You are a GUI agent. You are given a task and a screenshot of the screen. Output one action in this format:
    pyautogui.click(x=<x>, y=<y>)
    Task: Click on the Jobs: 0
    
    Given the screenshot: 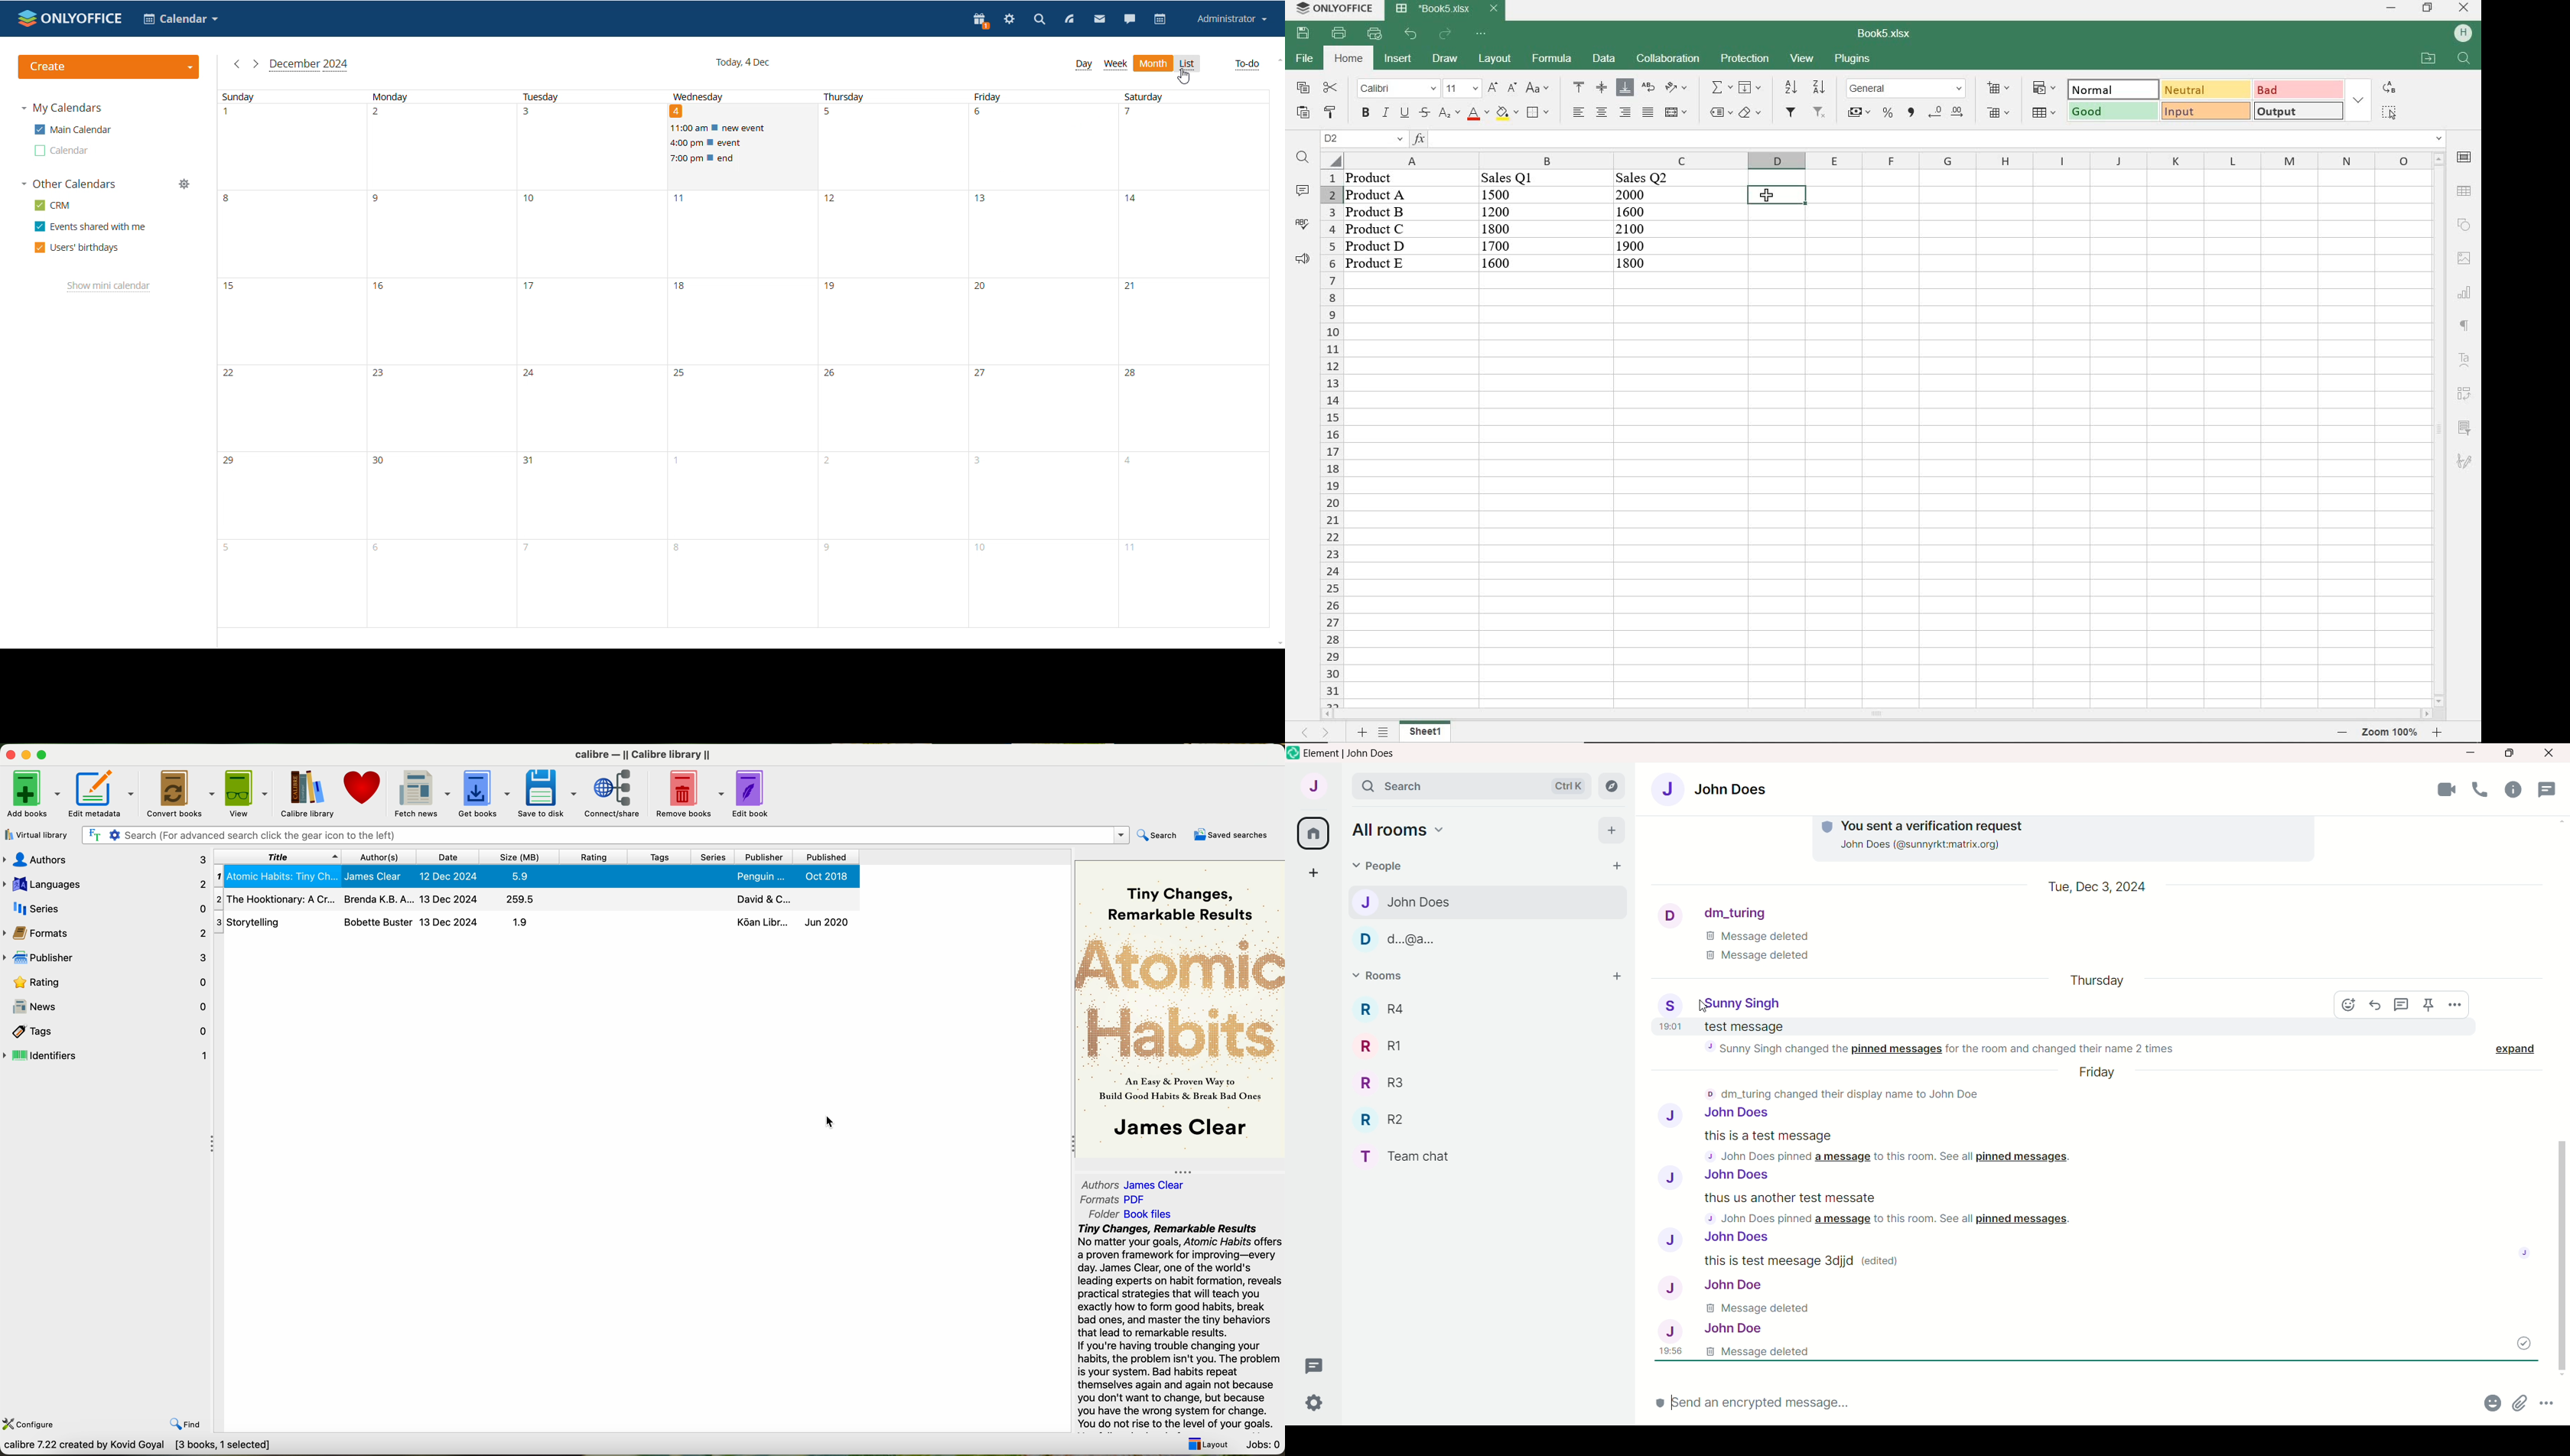 What is the action you would take?
    pyautogui.click(x=1262, y=1444)
    